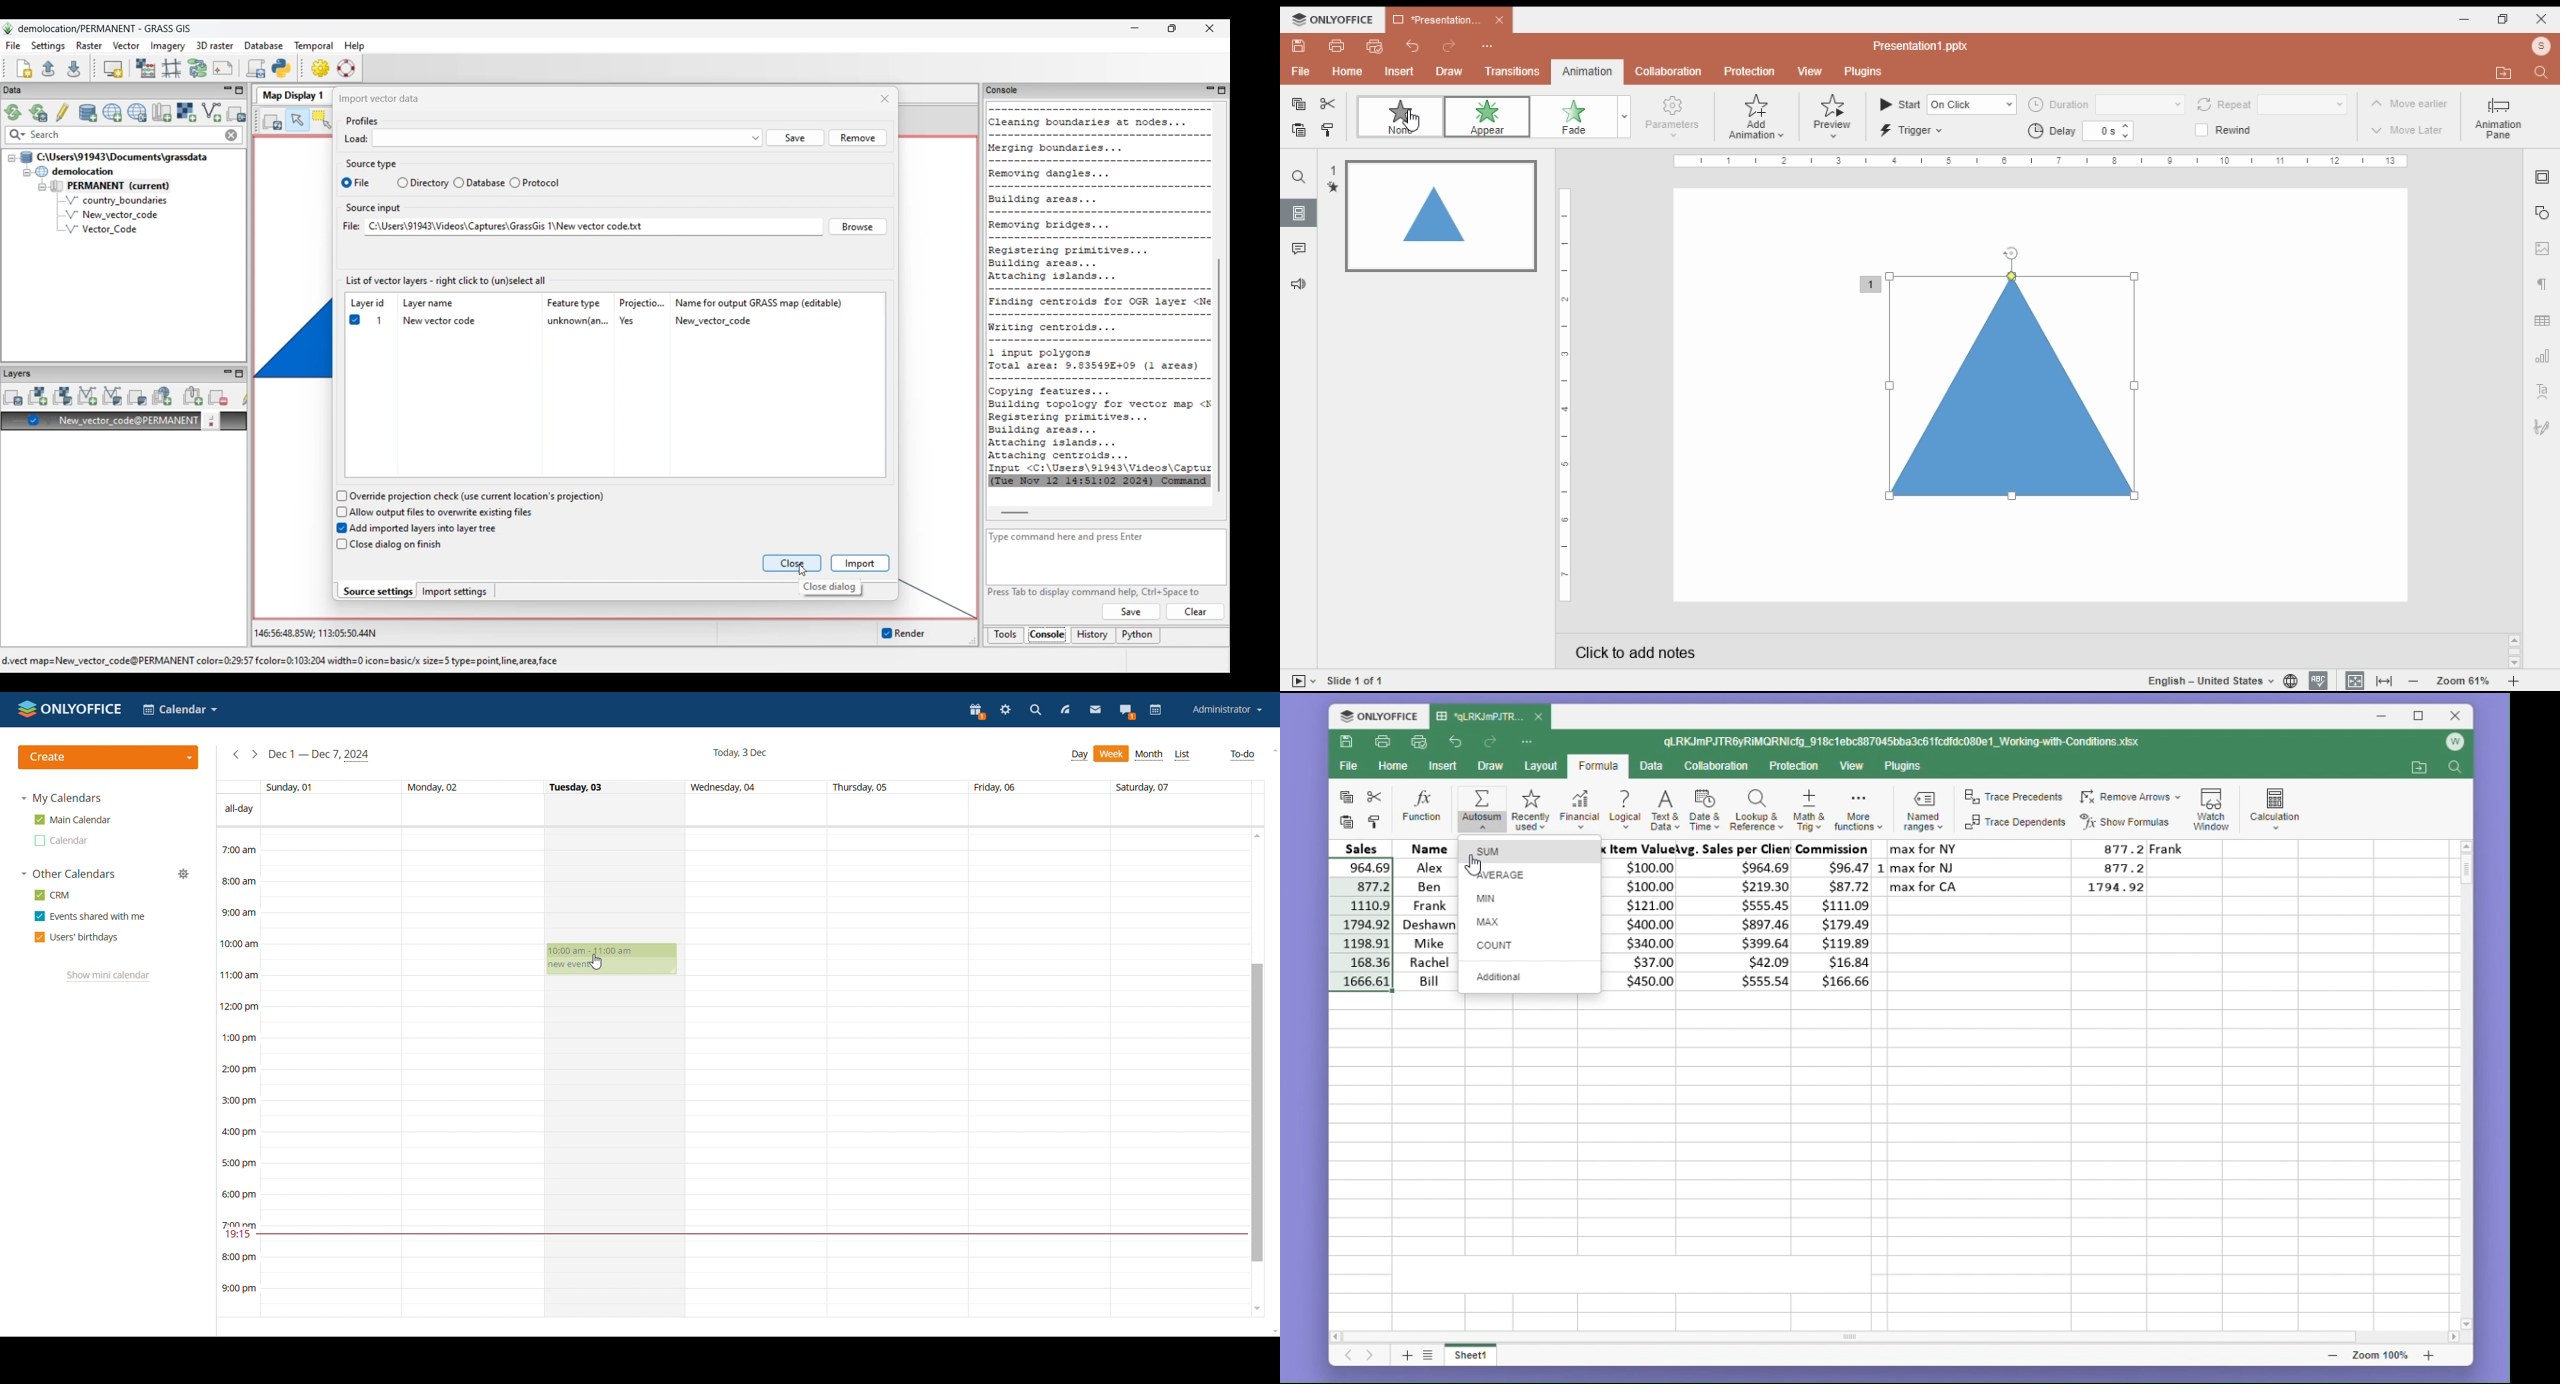  Describe the element at coordinates (1720, 767) in the screenshot. I see `collaboration` at that location.